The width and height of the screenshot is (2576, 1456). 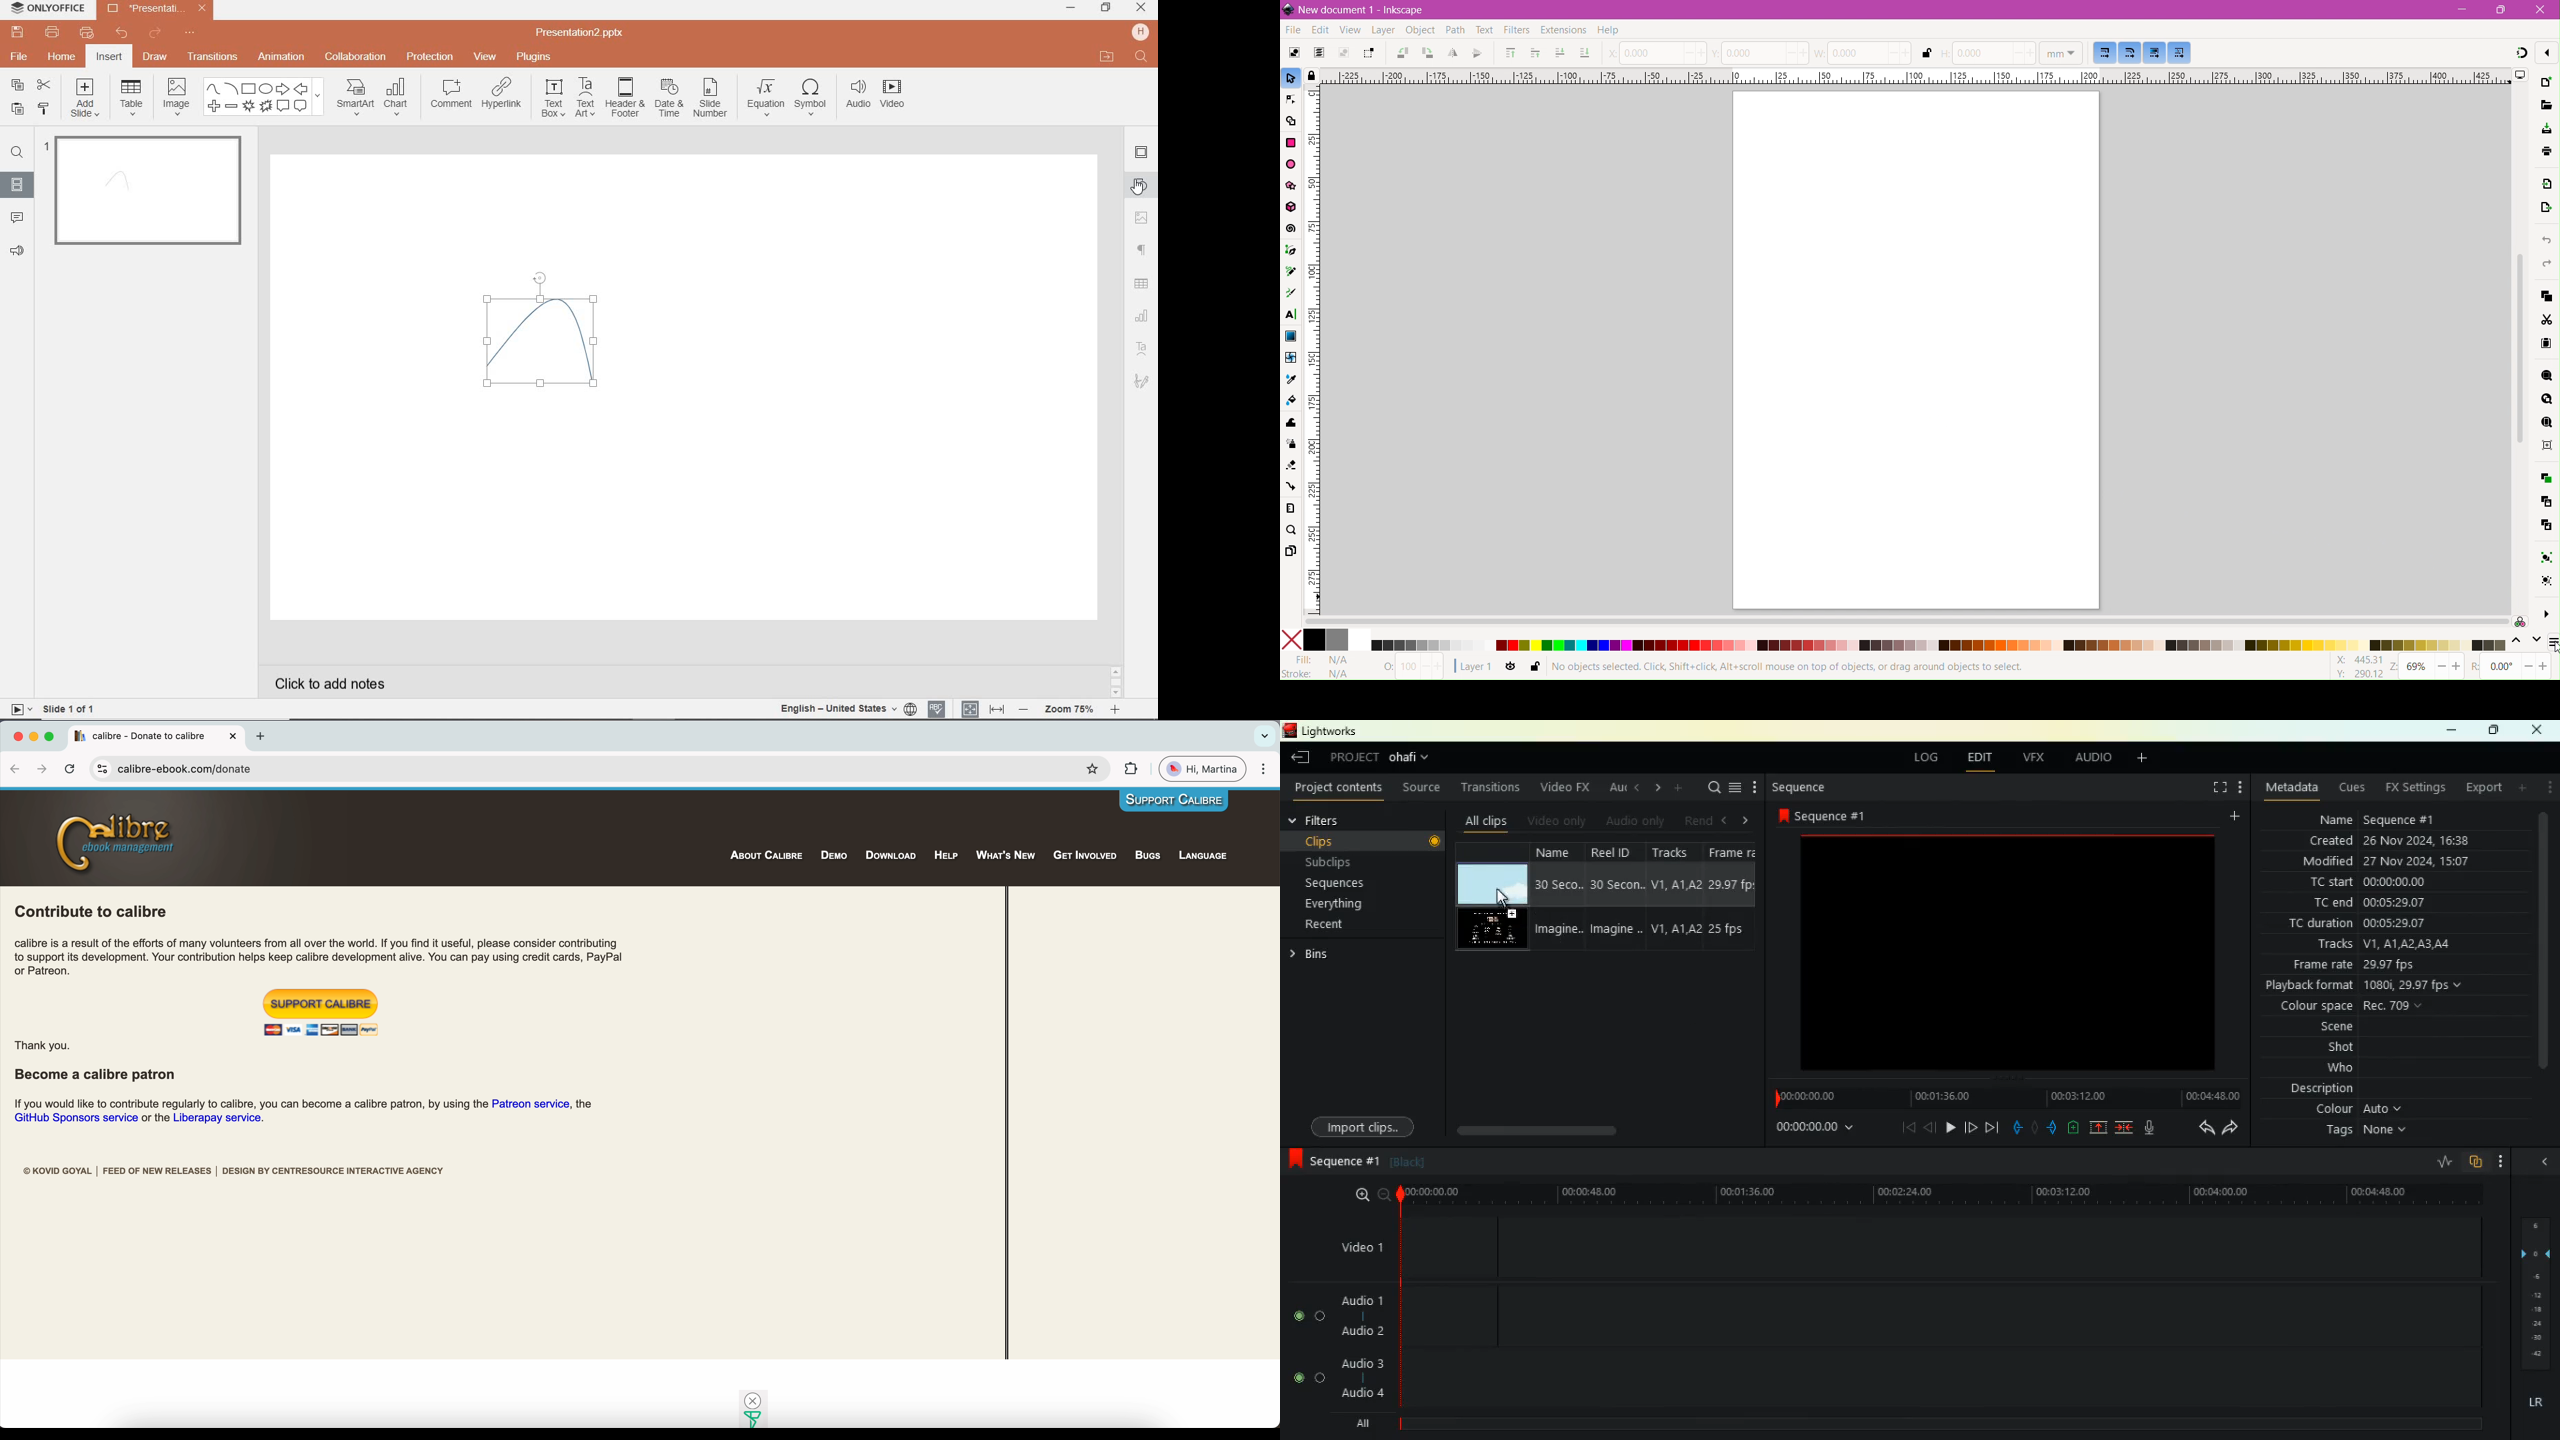 I want to click on Filters, so click(x=1517, y=31).